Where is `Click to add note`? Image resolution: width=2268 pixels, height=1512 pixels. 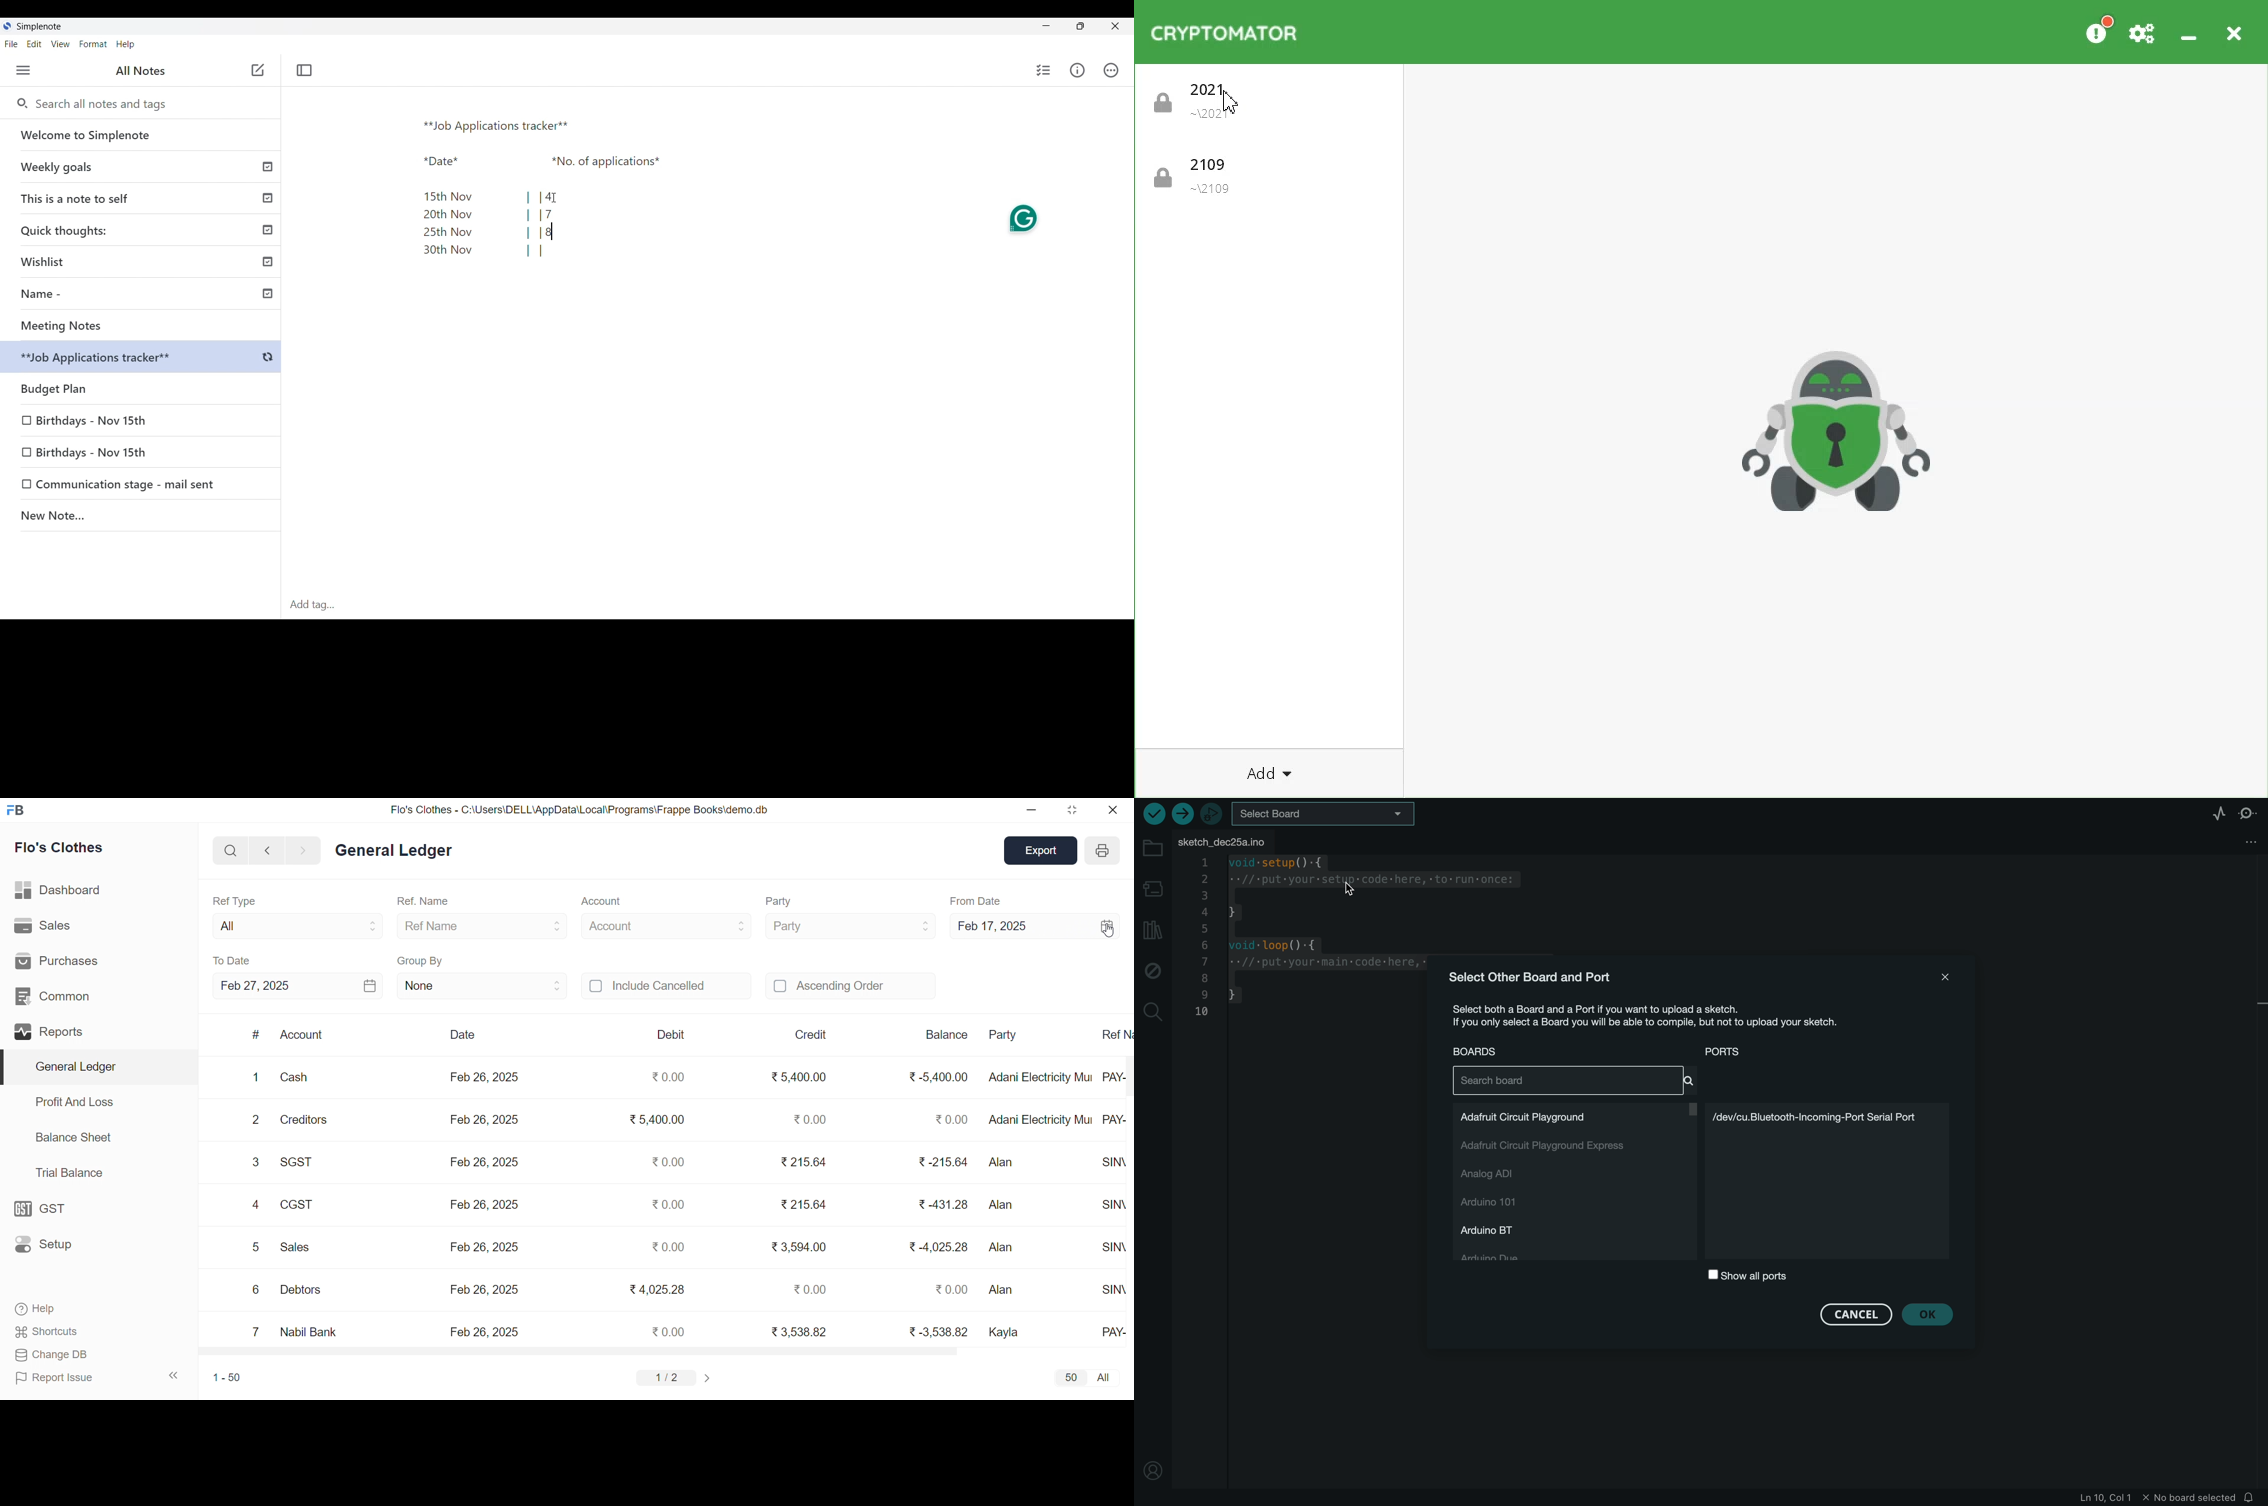
Click to add note is located at coordinates (259, 70).